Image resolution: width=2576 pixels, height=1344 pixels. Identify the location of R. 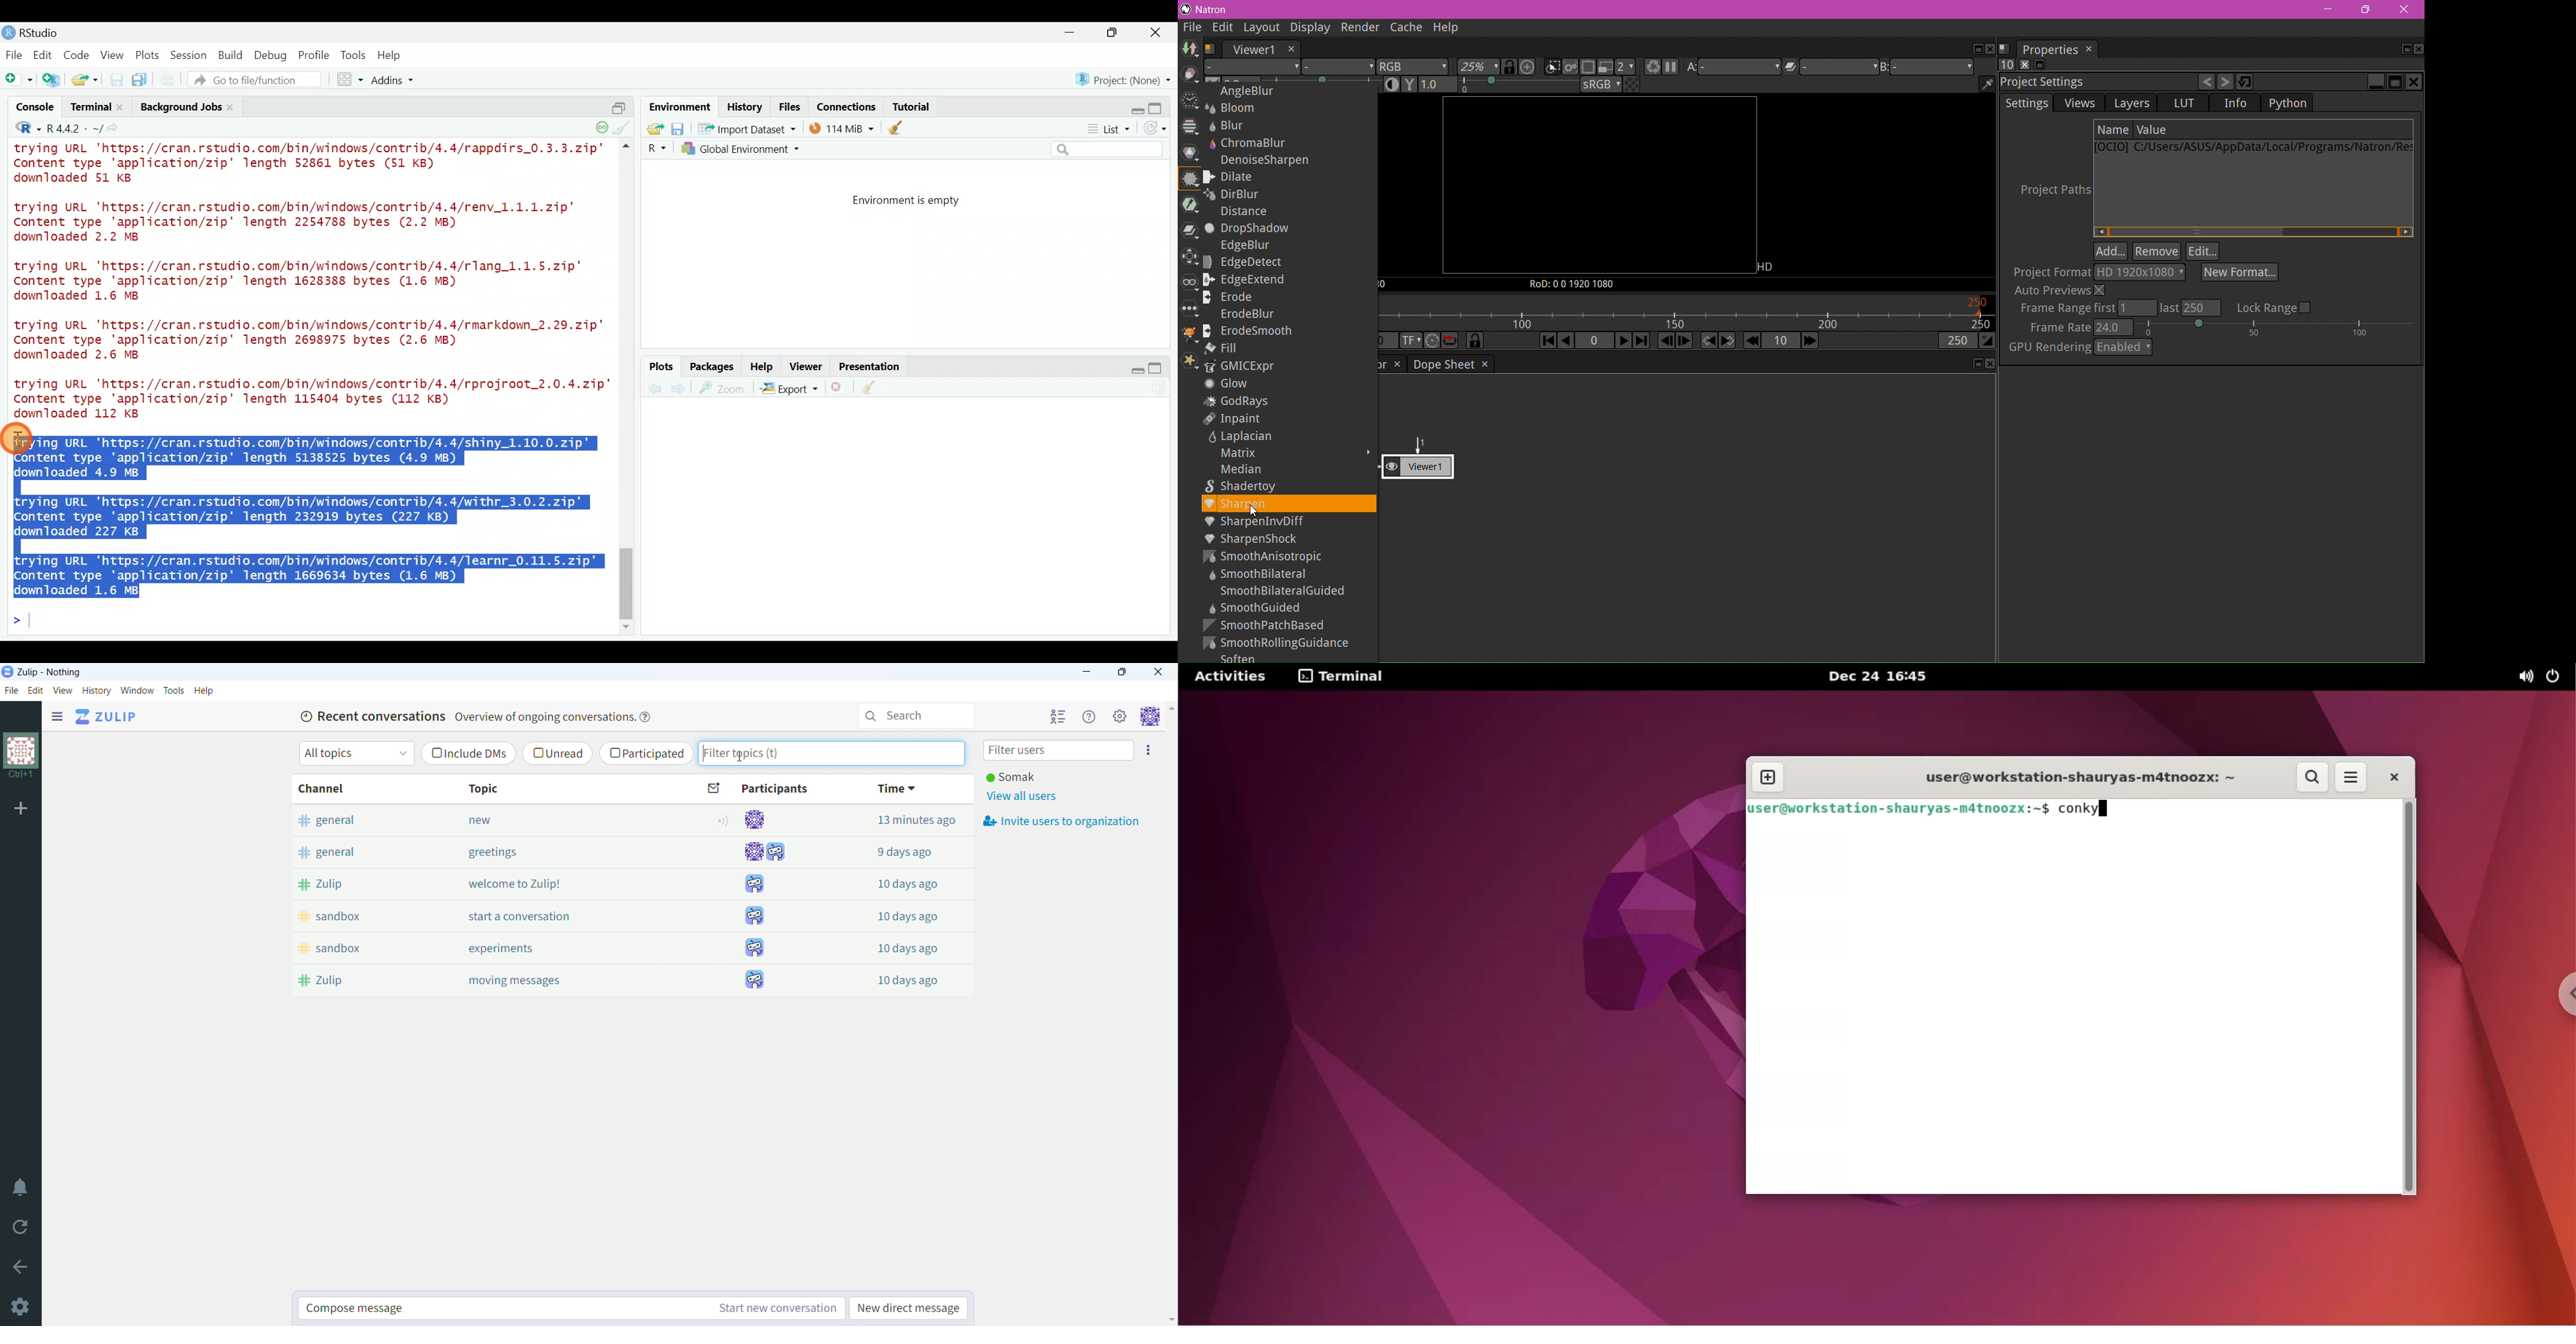
(655, 149).